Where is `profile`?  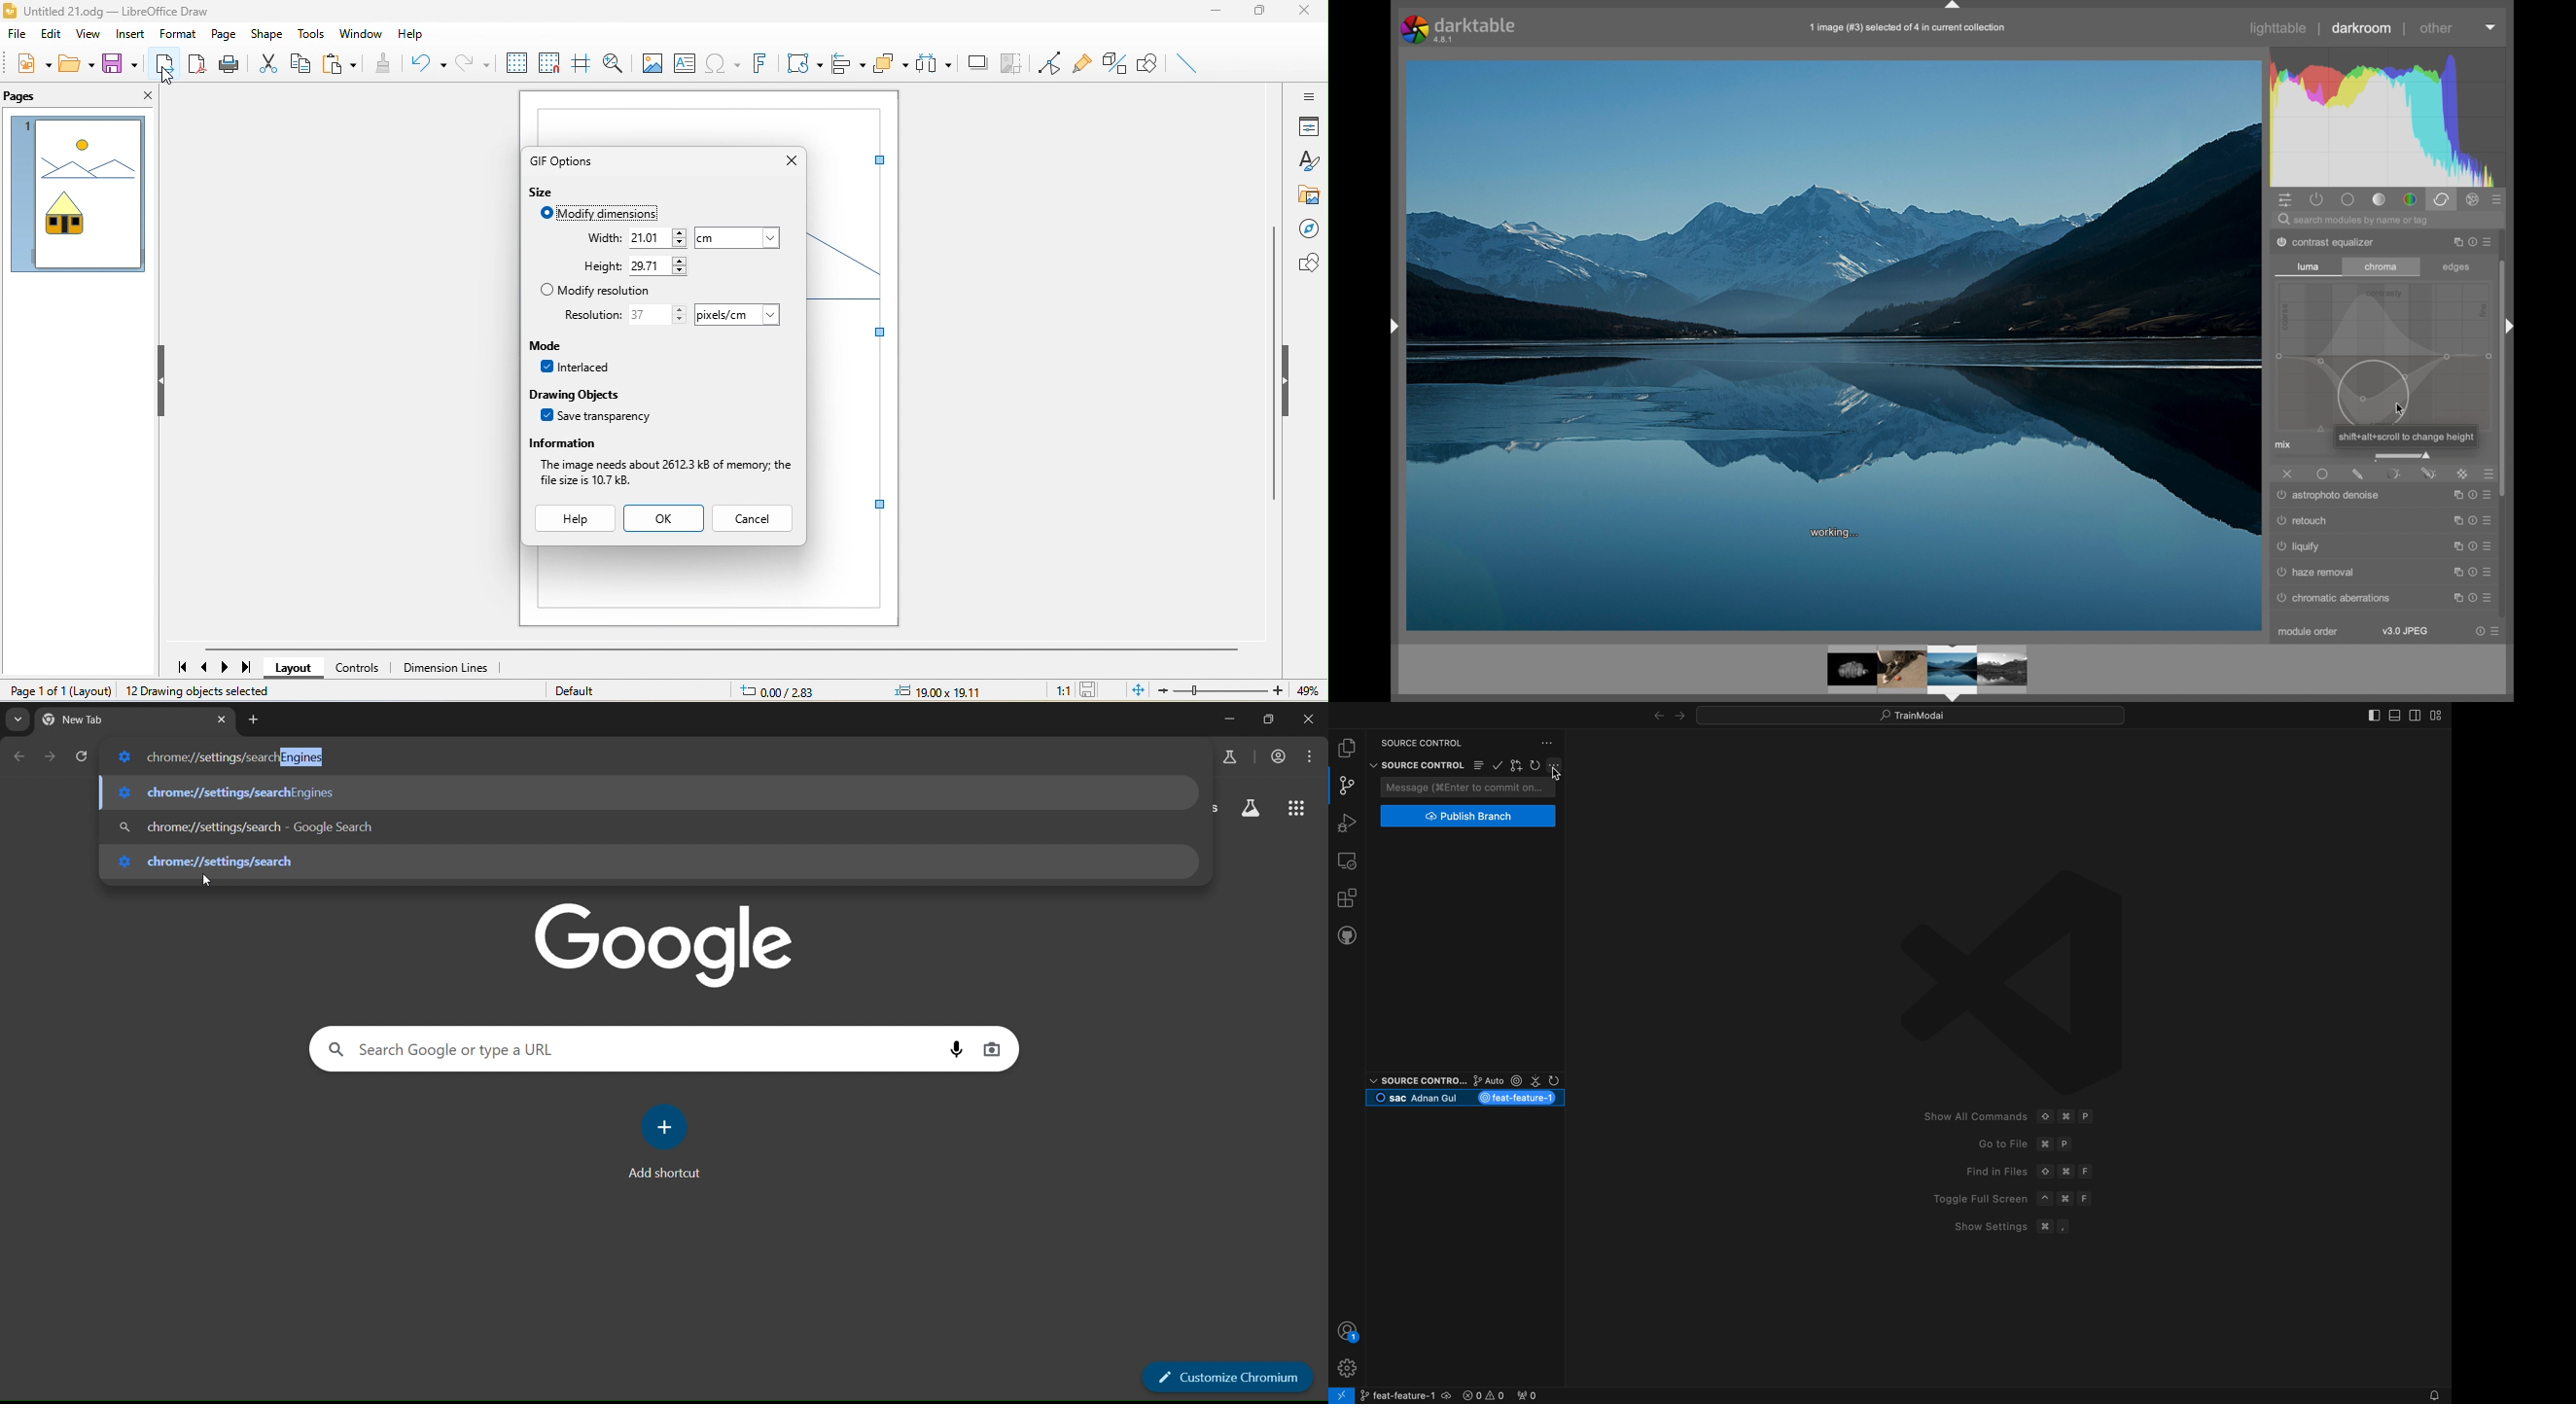 profile is located at coordinates (1348, 1331).